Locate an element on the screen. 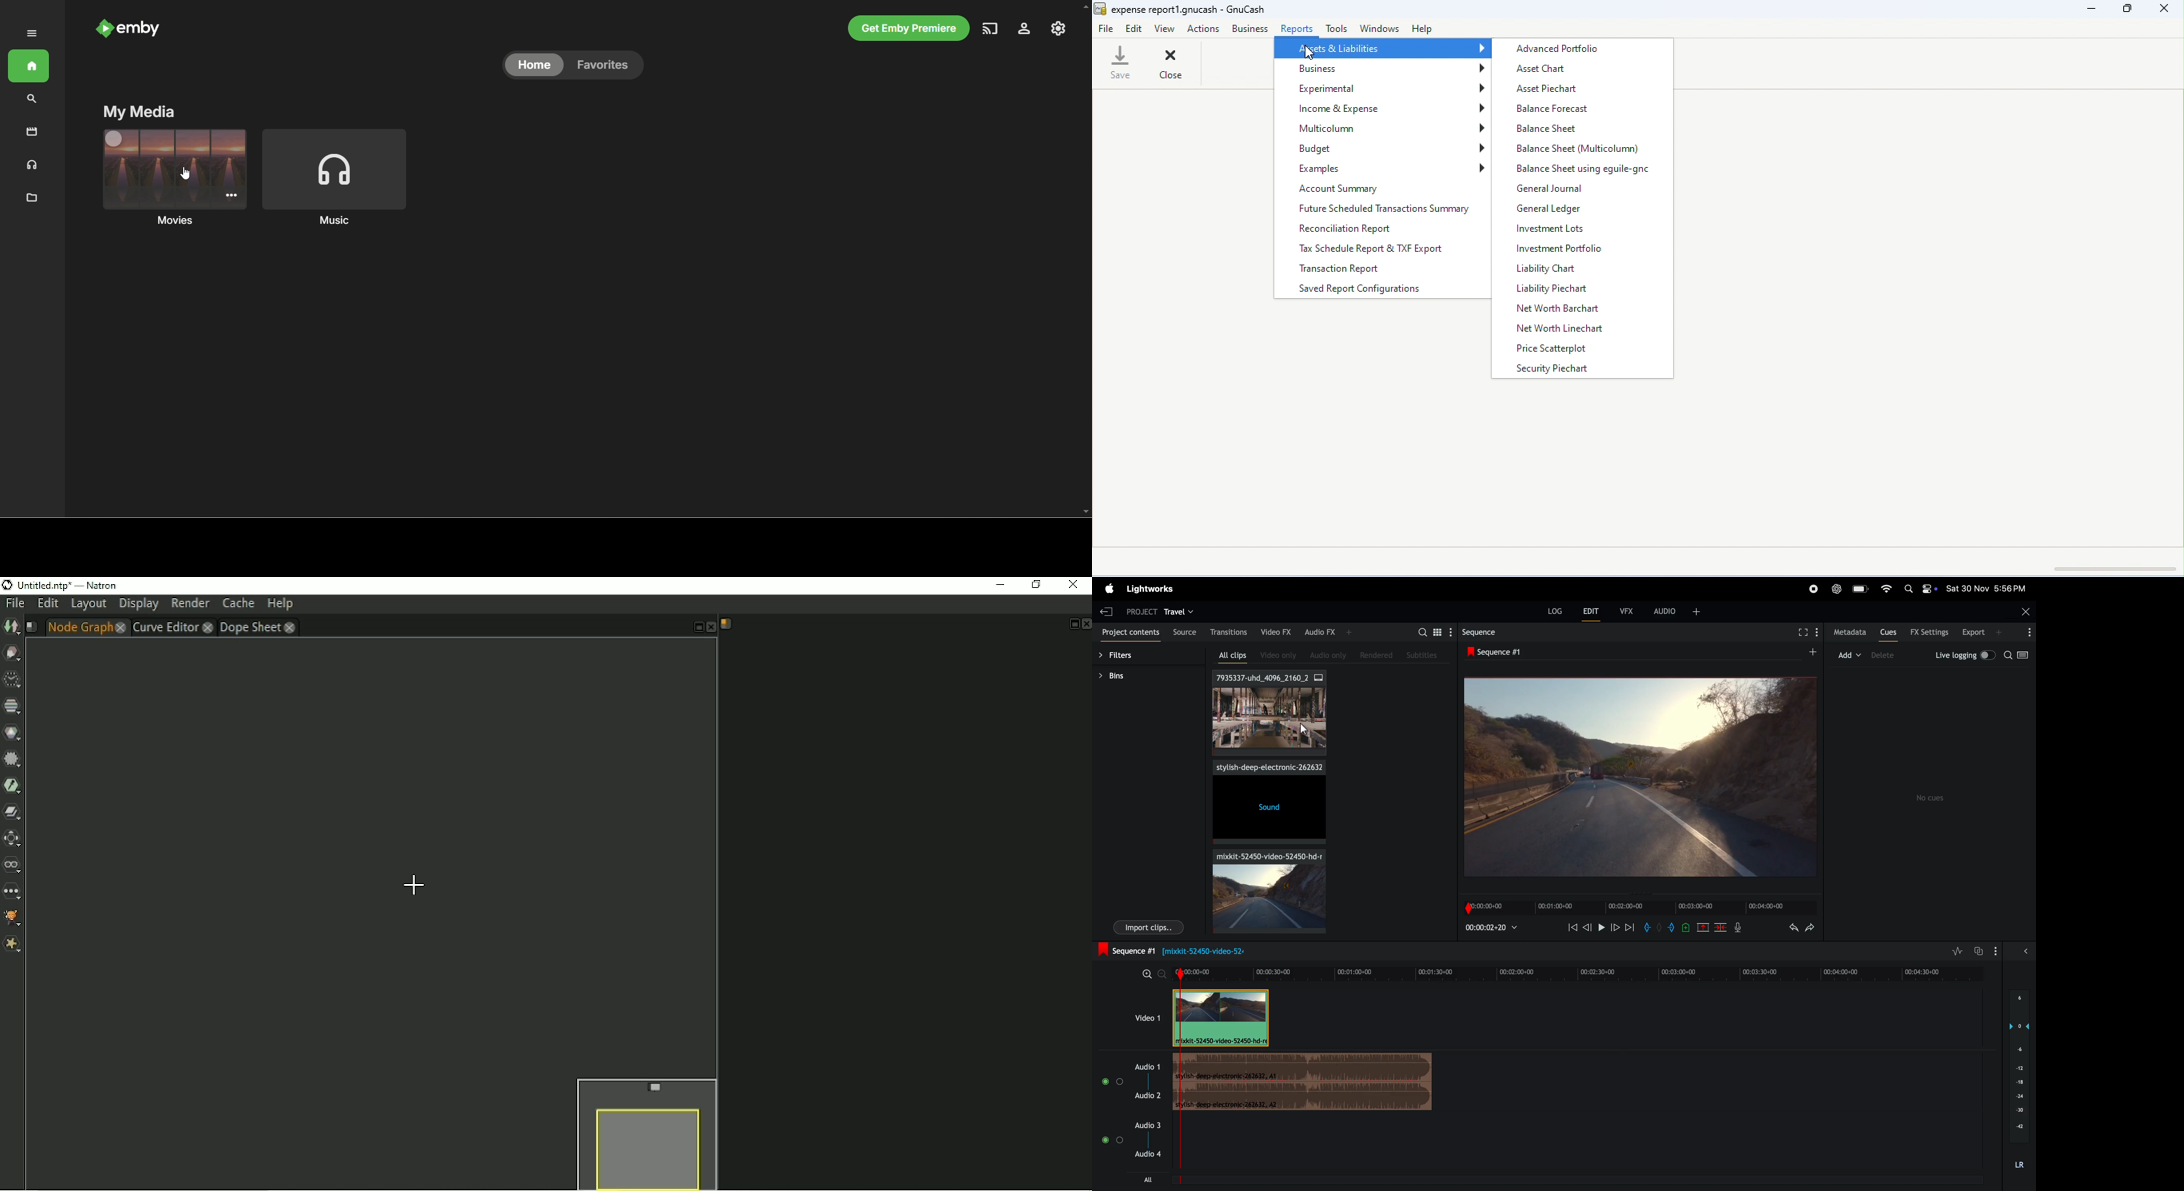 Image resolution: width=2184 pixels, height=1204 pixels. playback time is located at coordinates (1495, 927).